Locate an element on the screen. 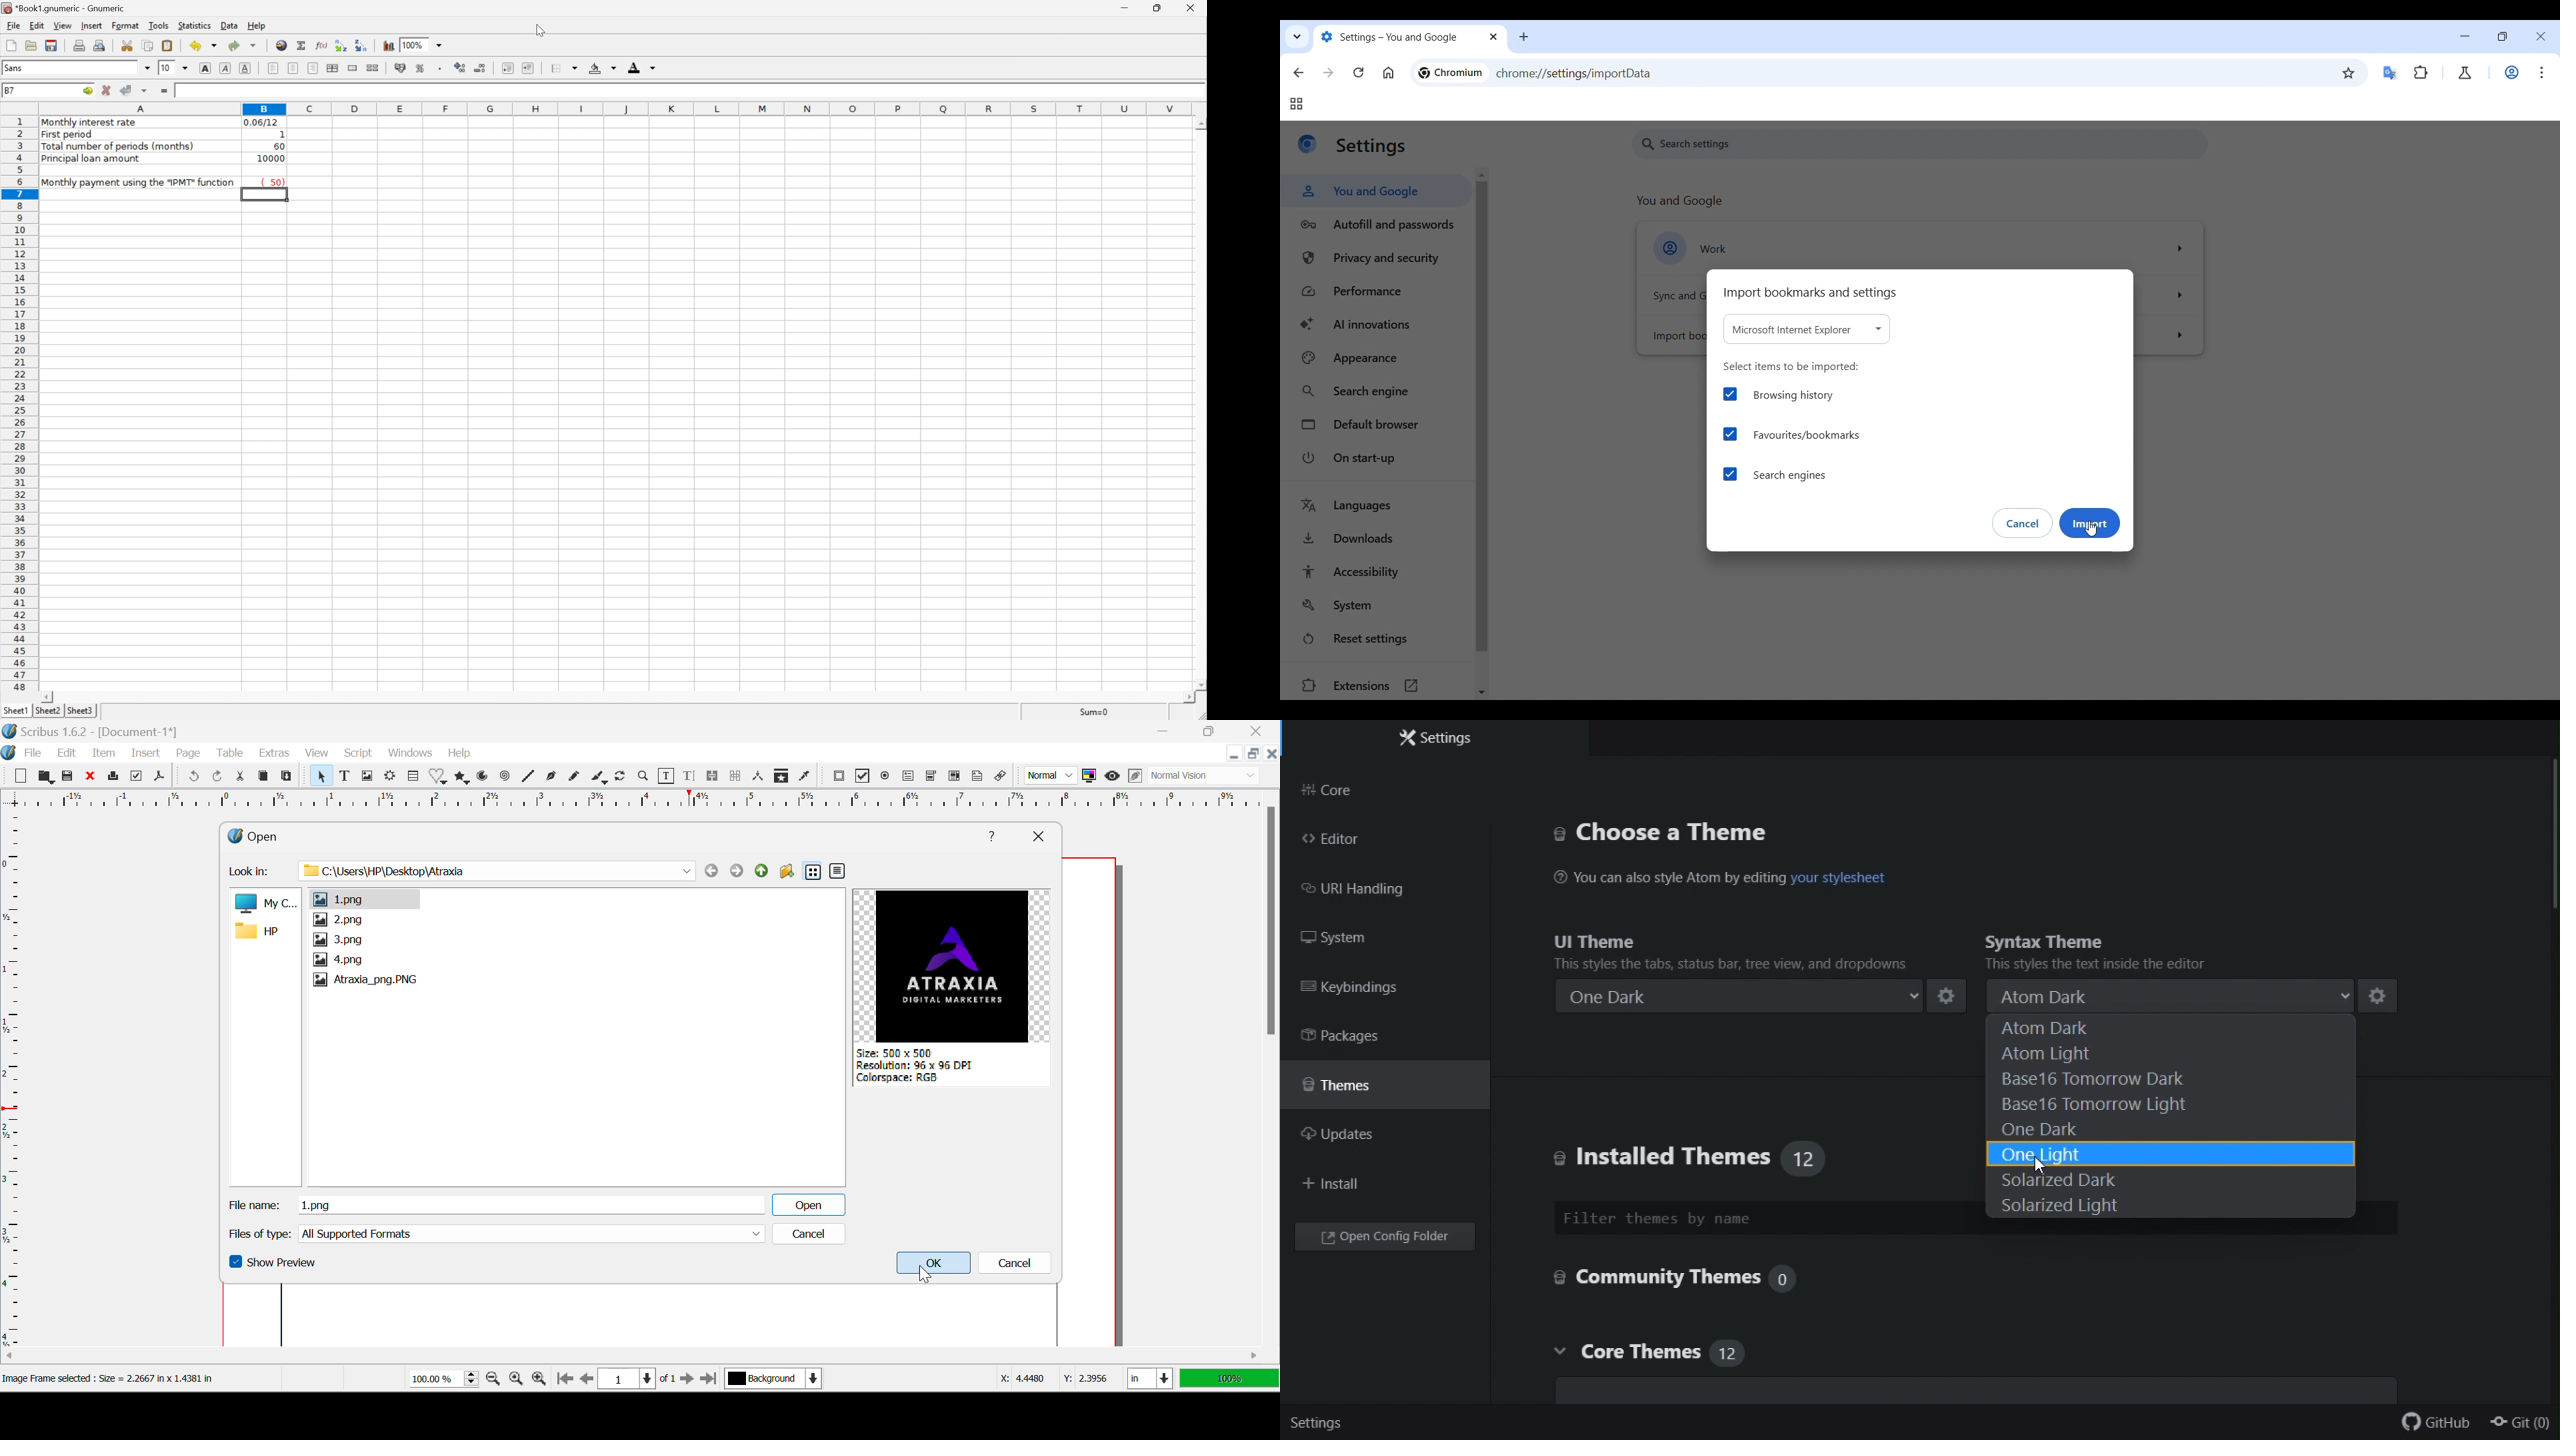  Look in: is located at coordinates (251, 872).